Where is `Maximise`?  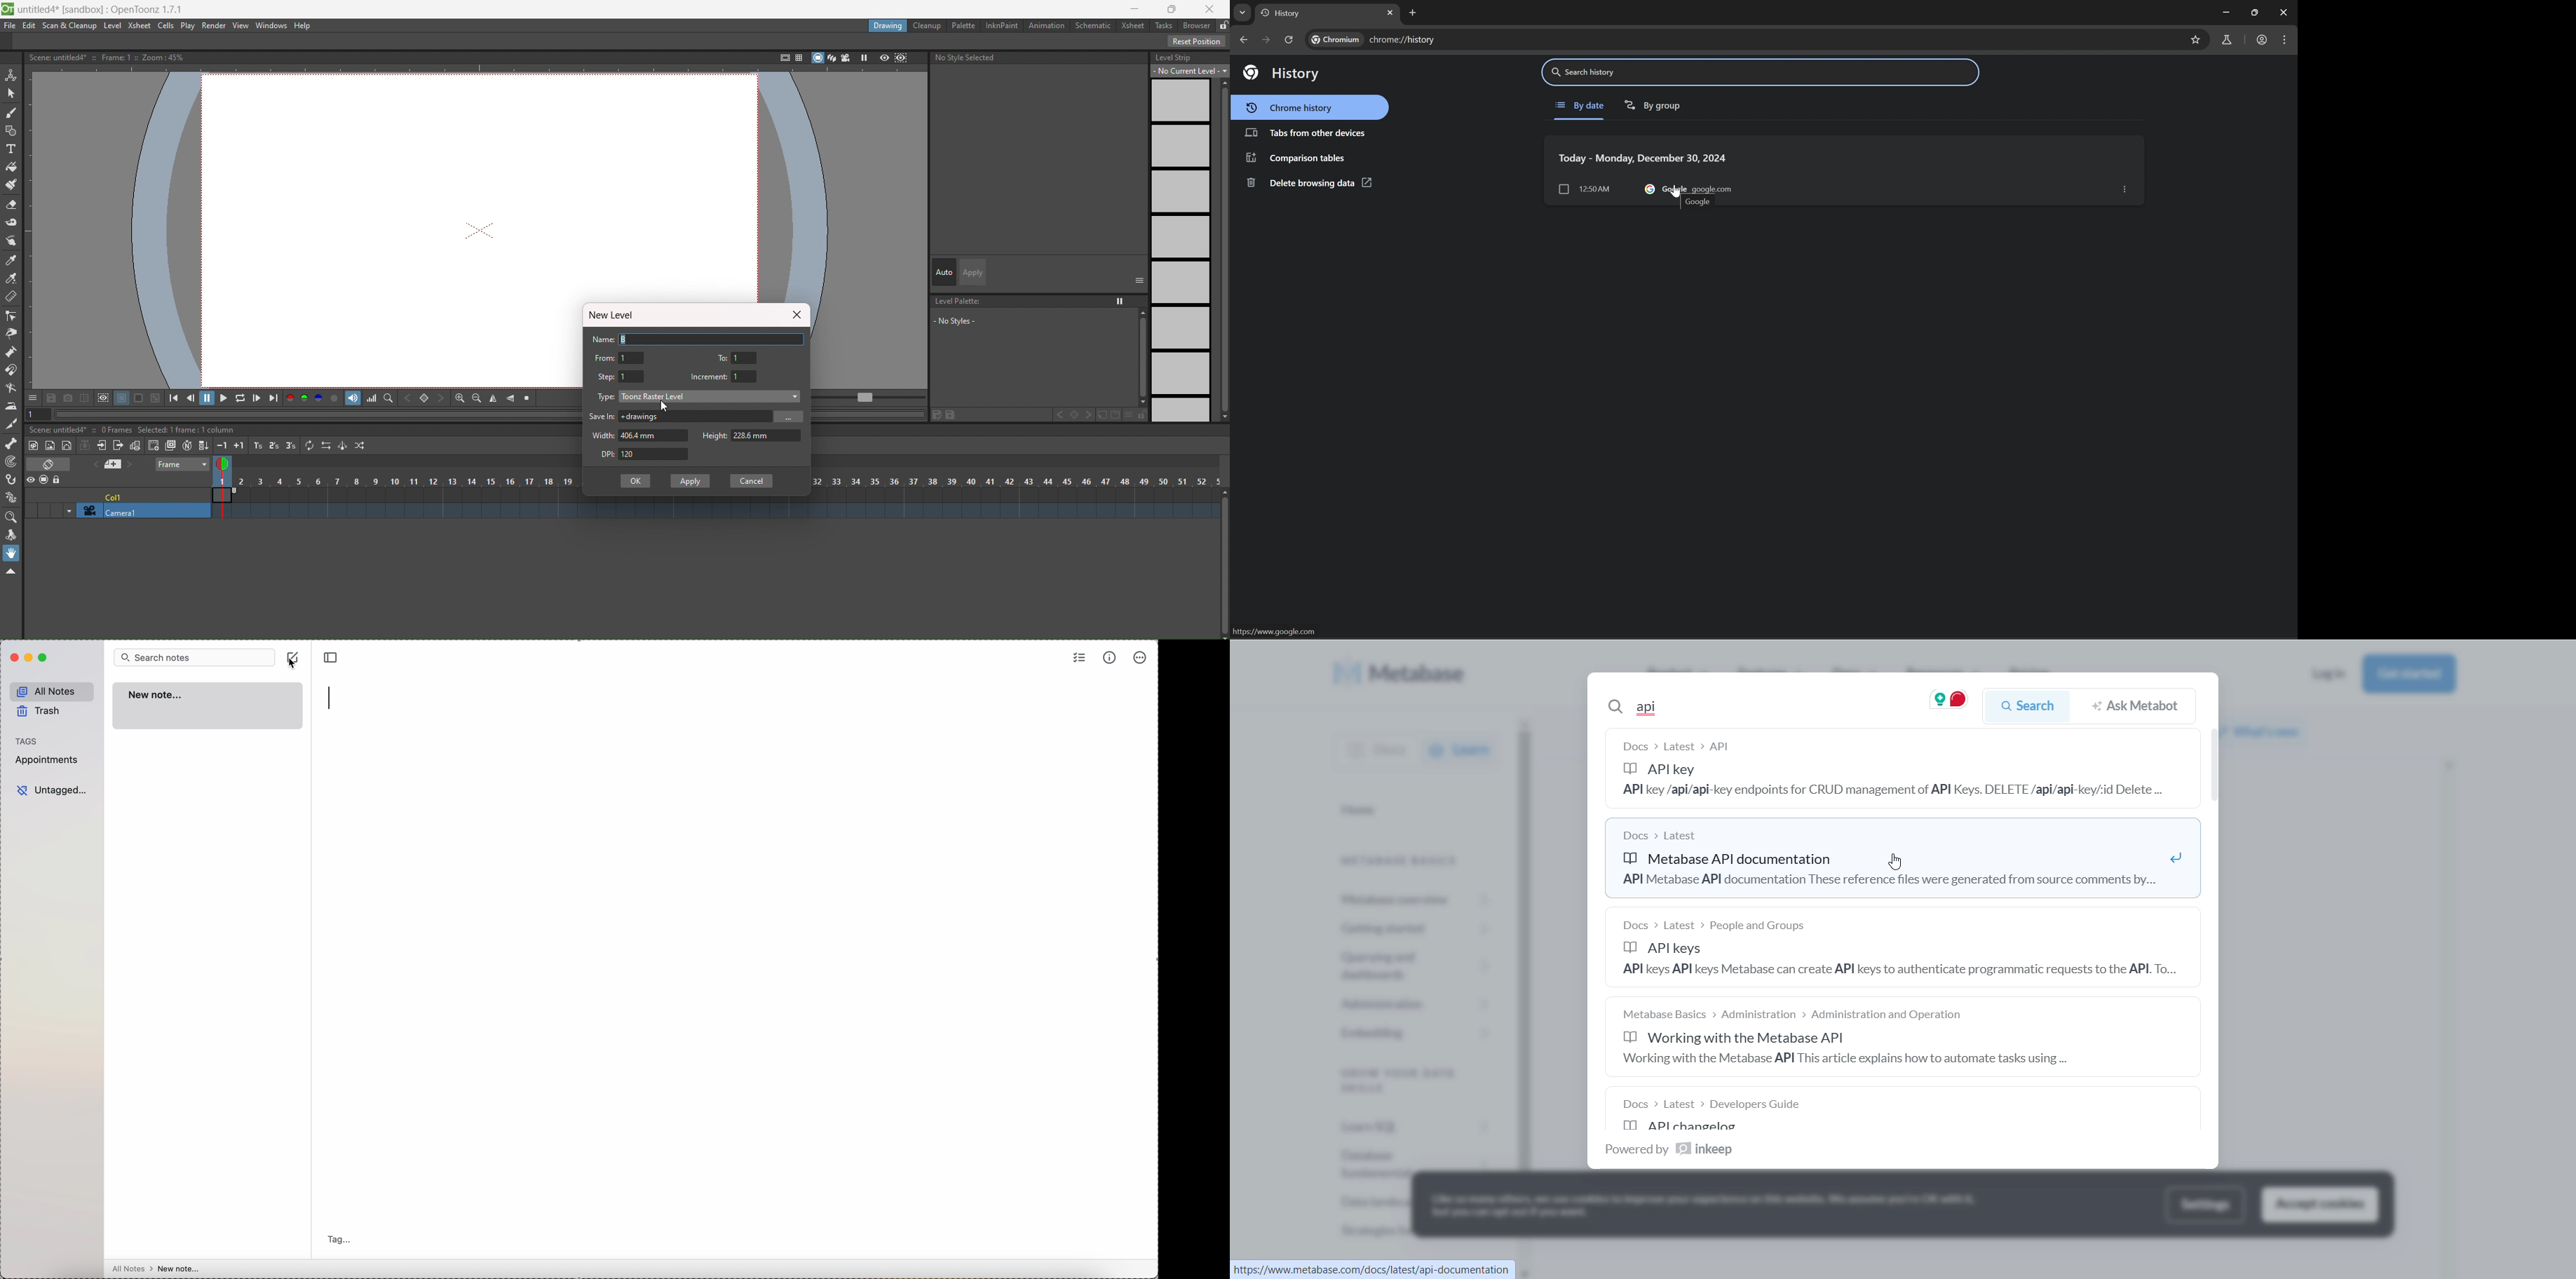
Maximise is located at coordinates (1174, 9).